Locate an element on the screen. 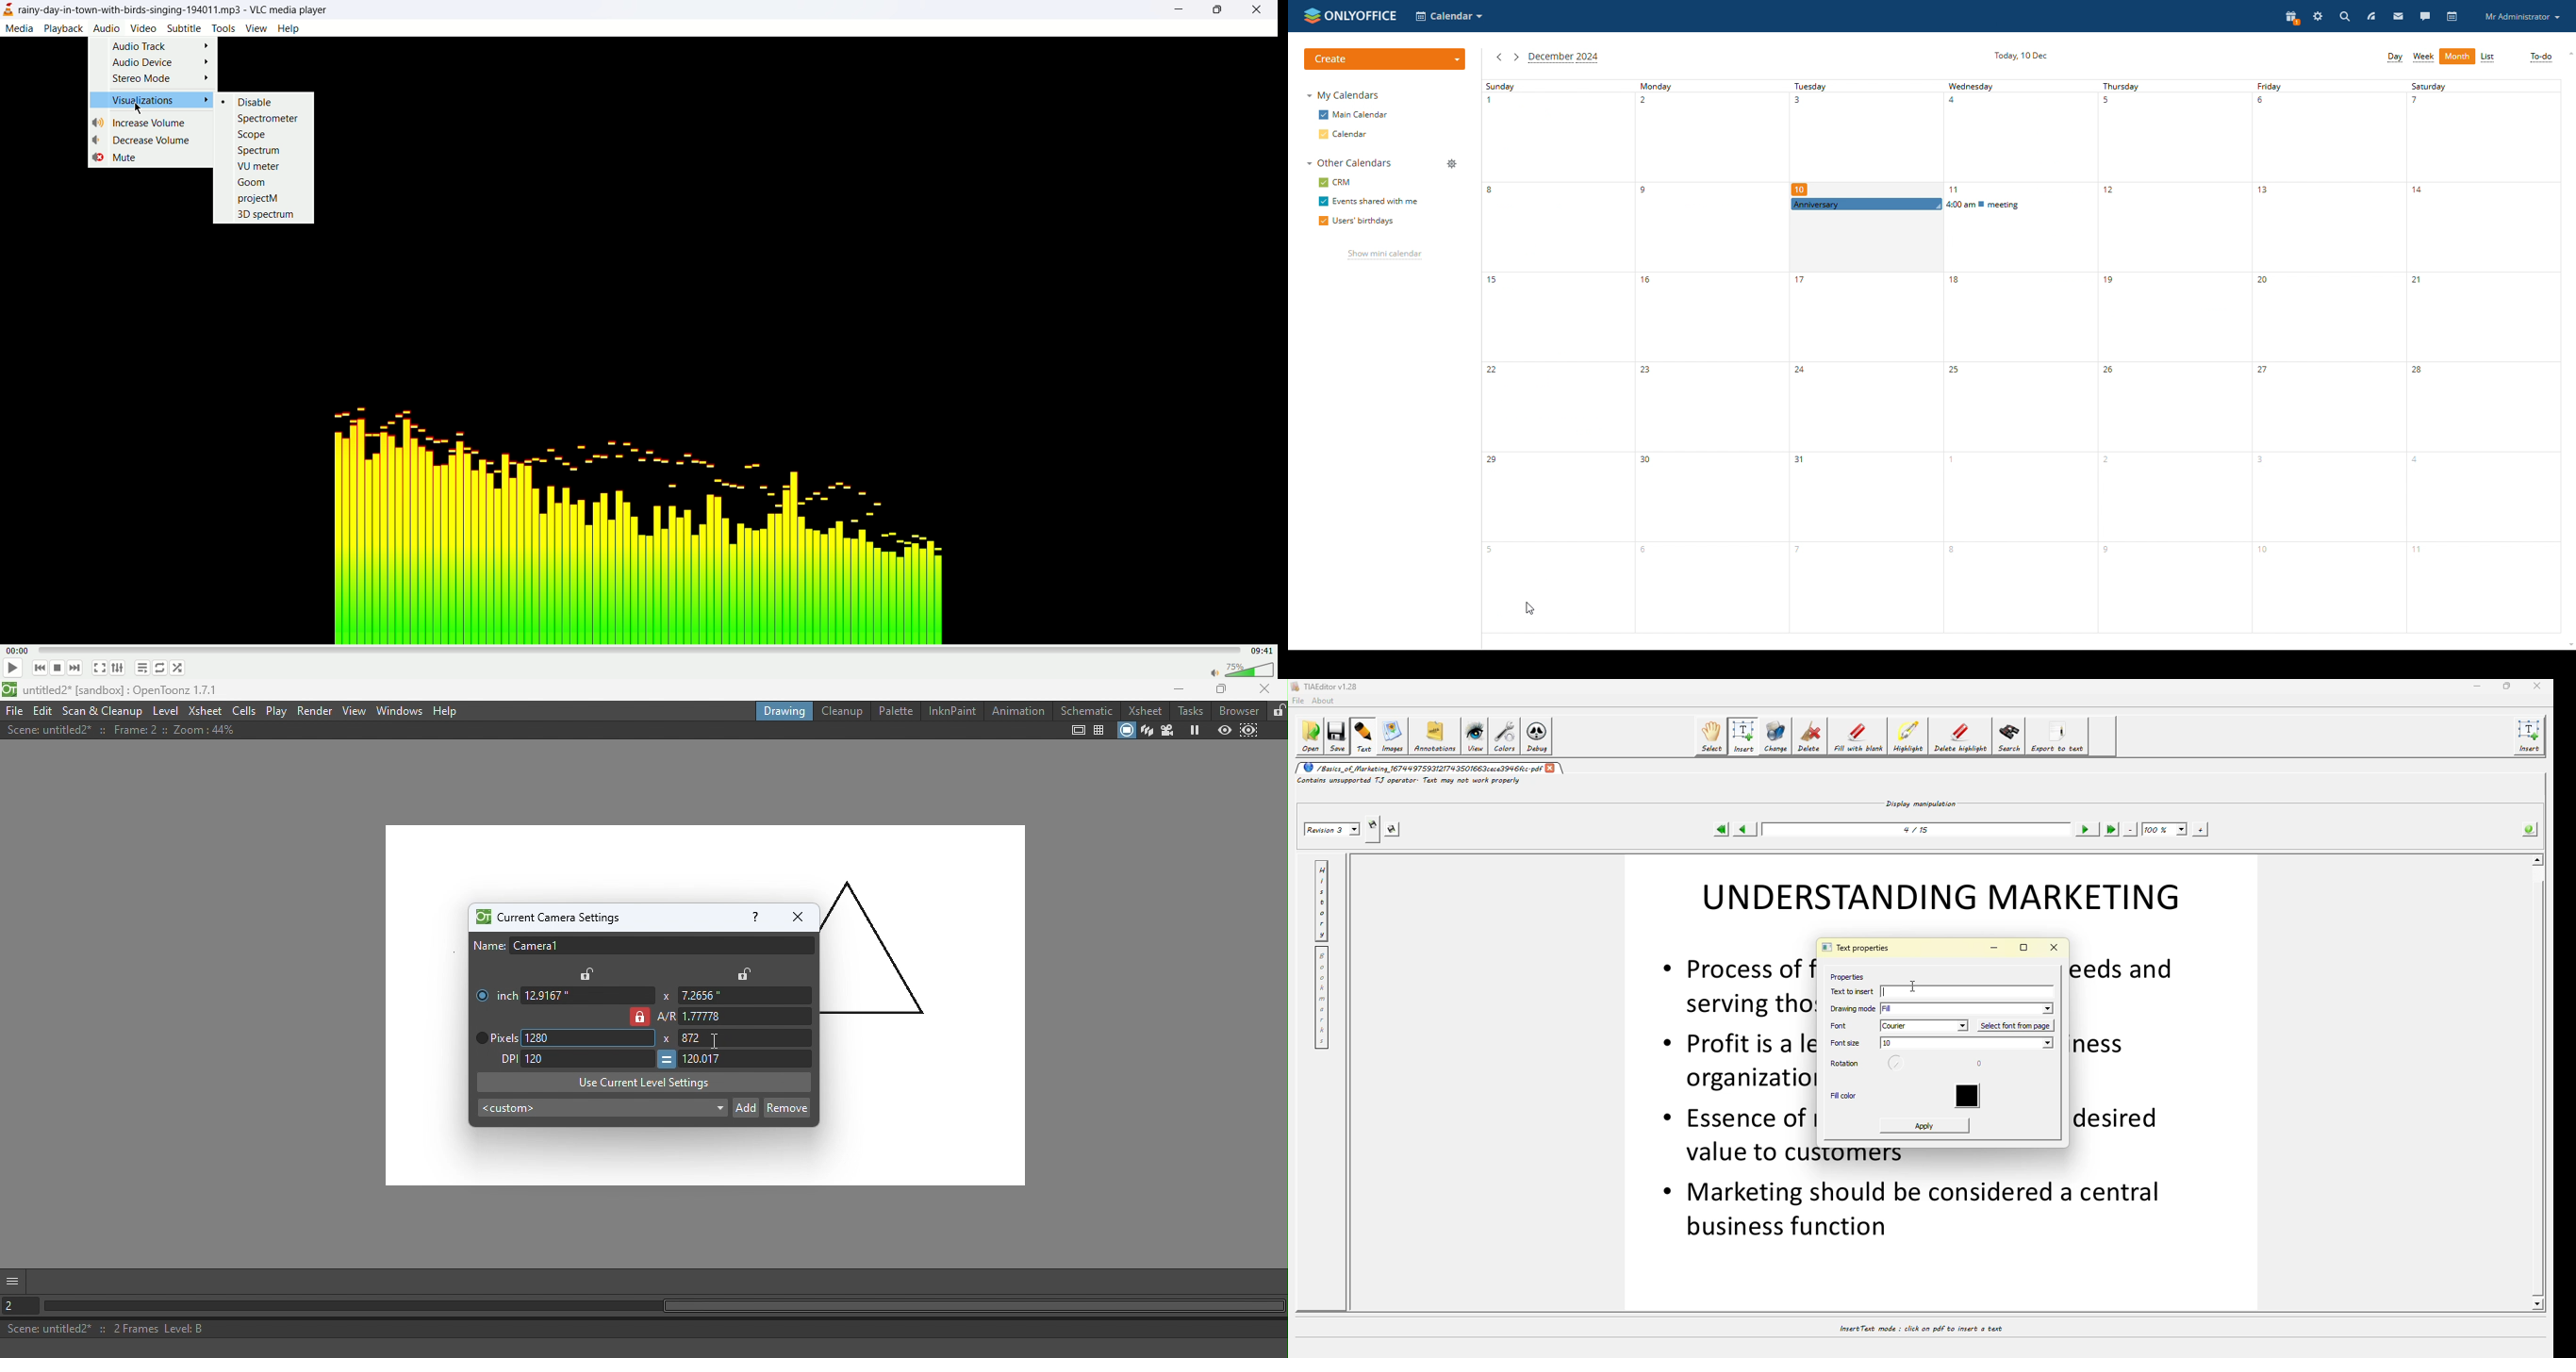  volume bar is located at coordinates (1243, 669).